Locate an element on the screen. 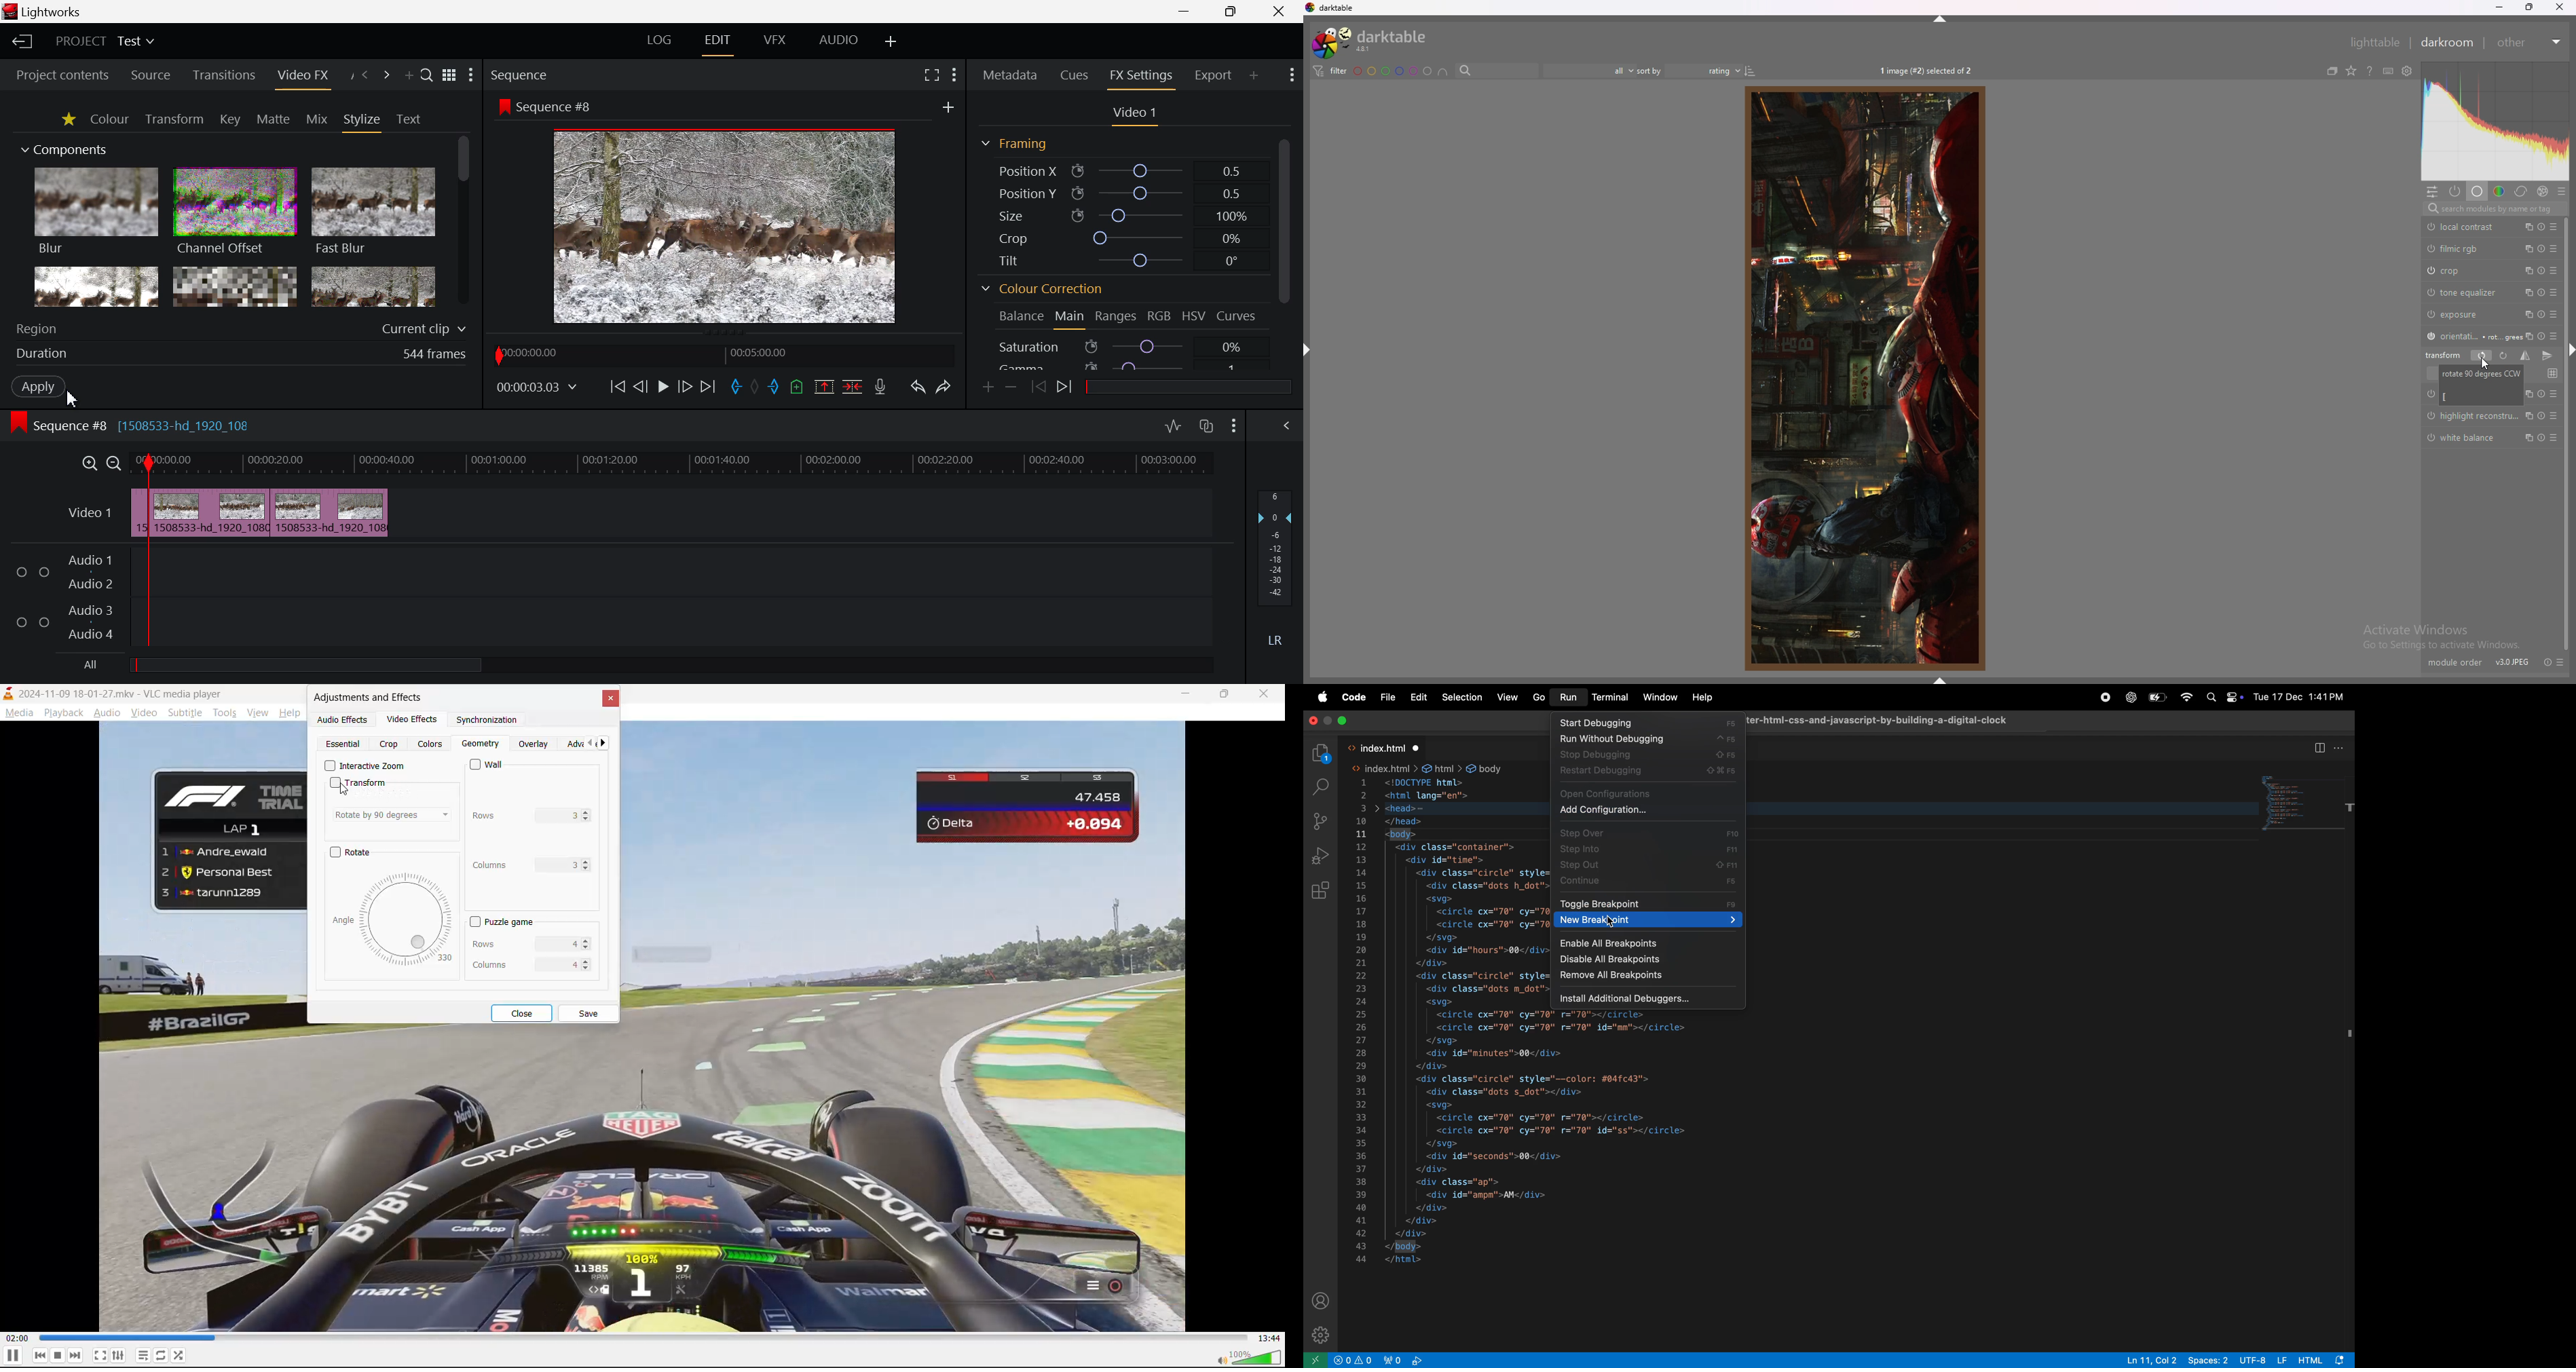 This screenshot has width=2576, height=1372. RGB is located at coordinates (1160, 316).